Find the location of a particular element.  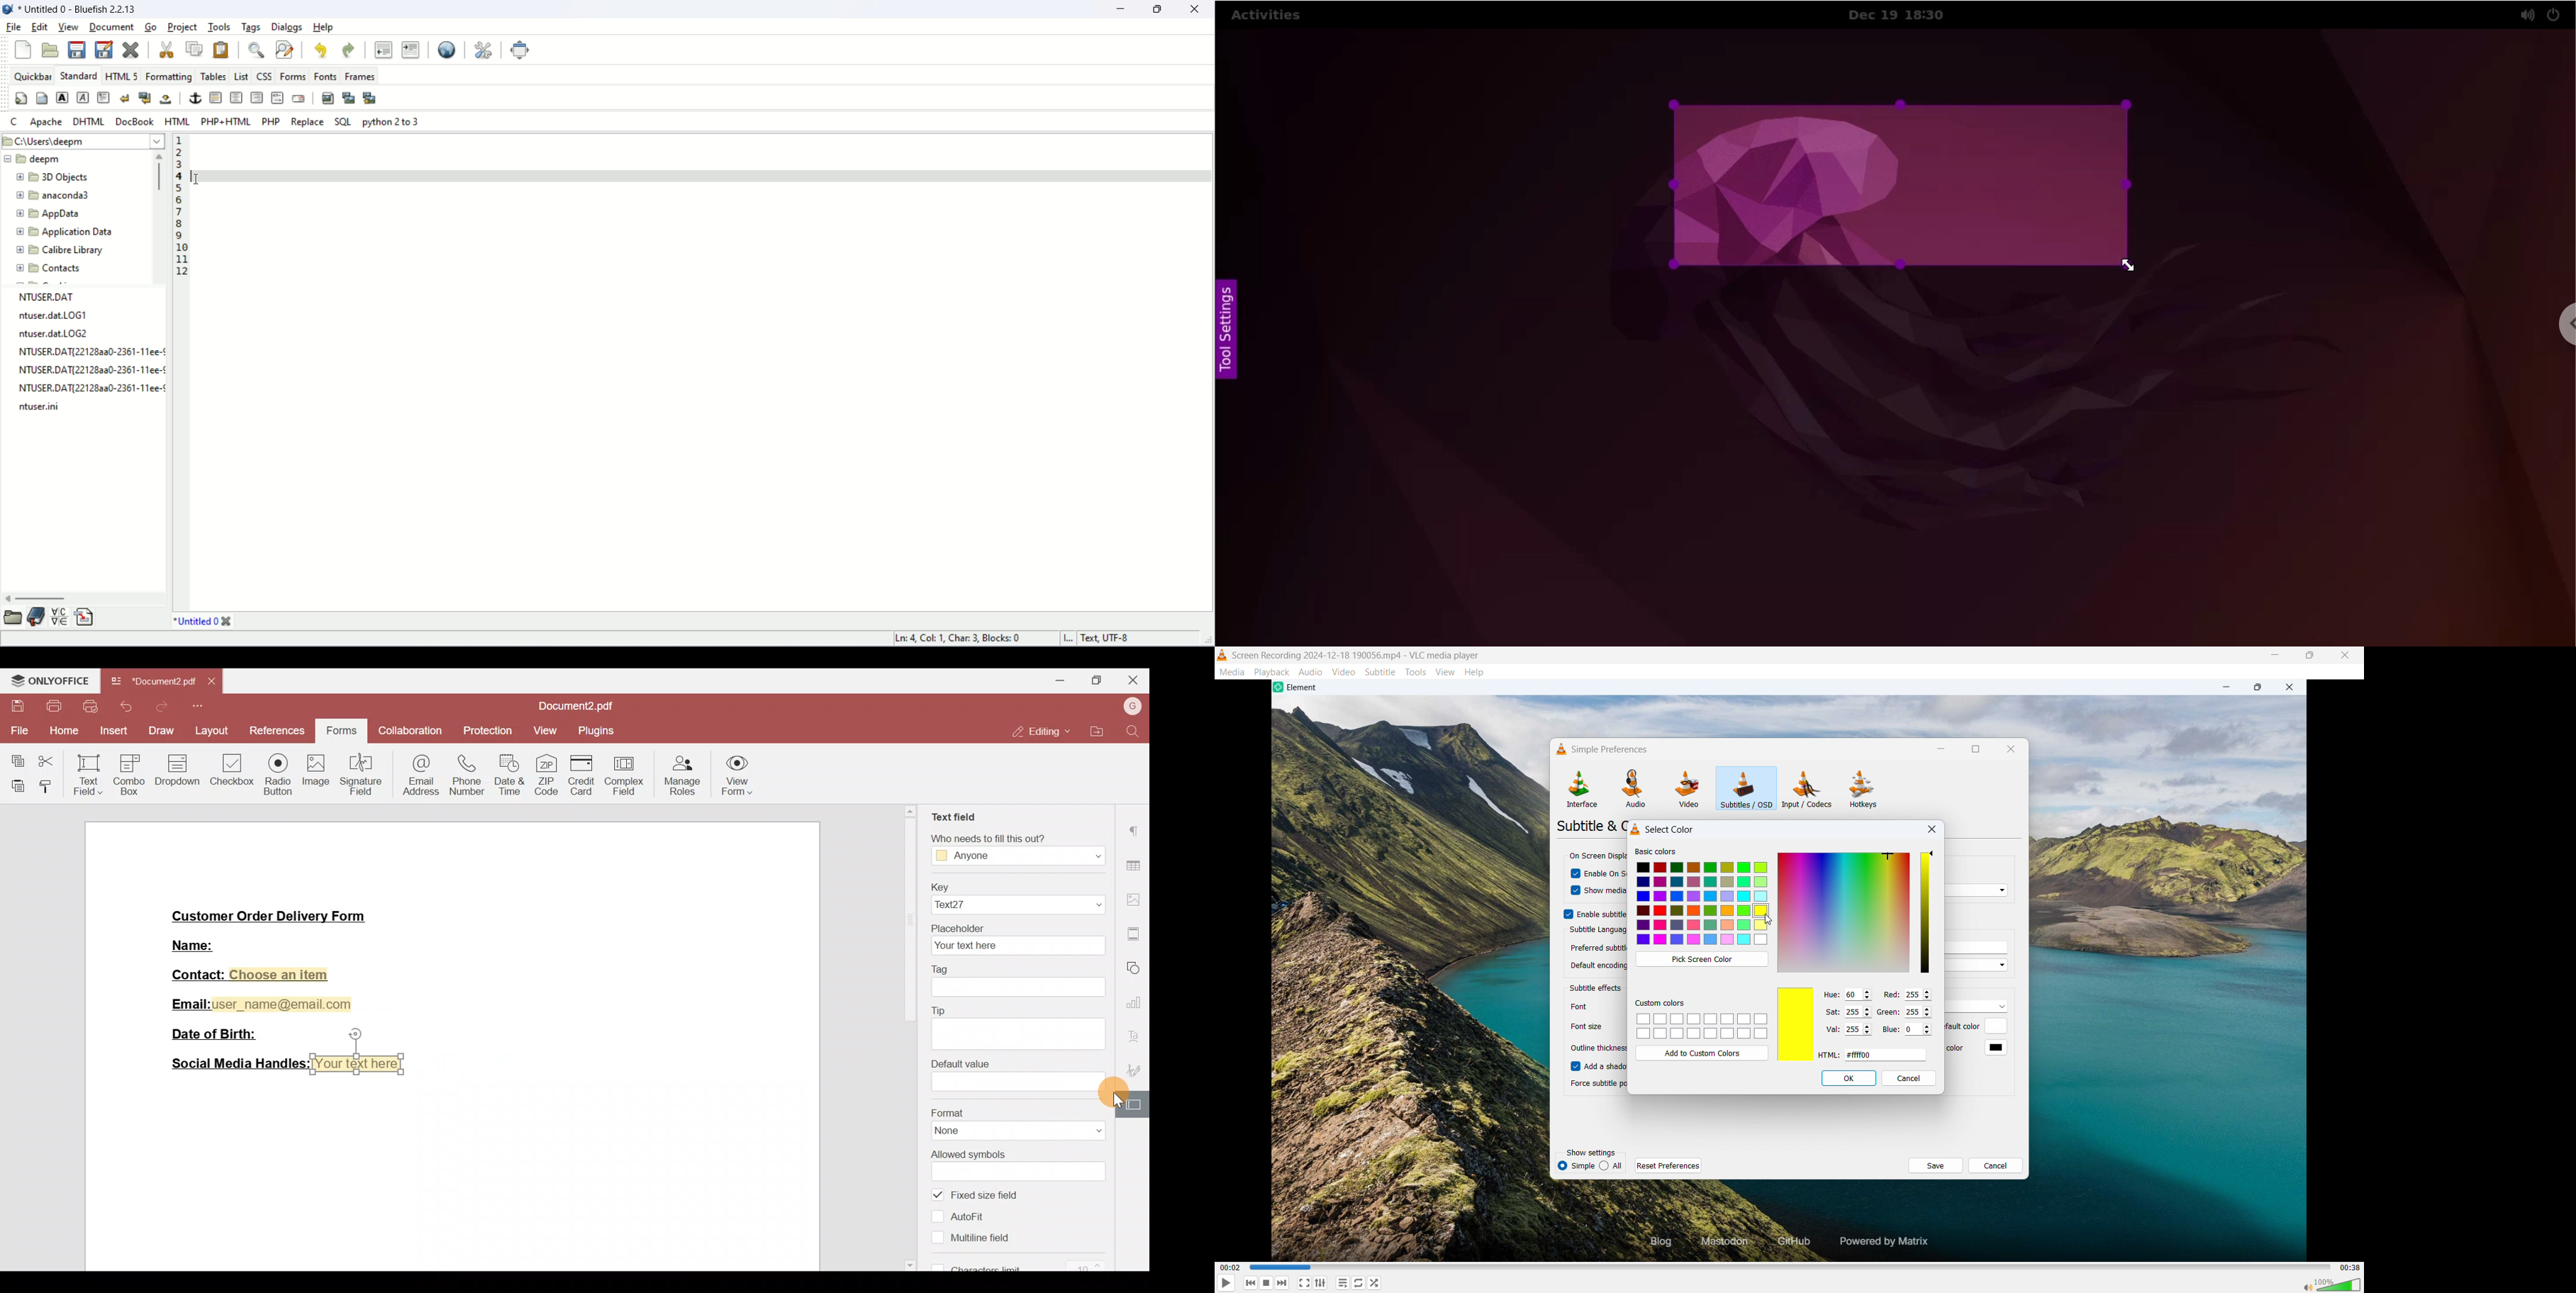

Add to custom colours  is located at coordinates (1702, 1054).